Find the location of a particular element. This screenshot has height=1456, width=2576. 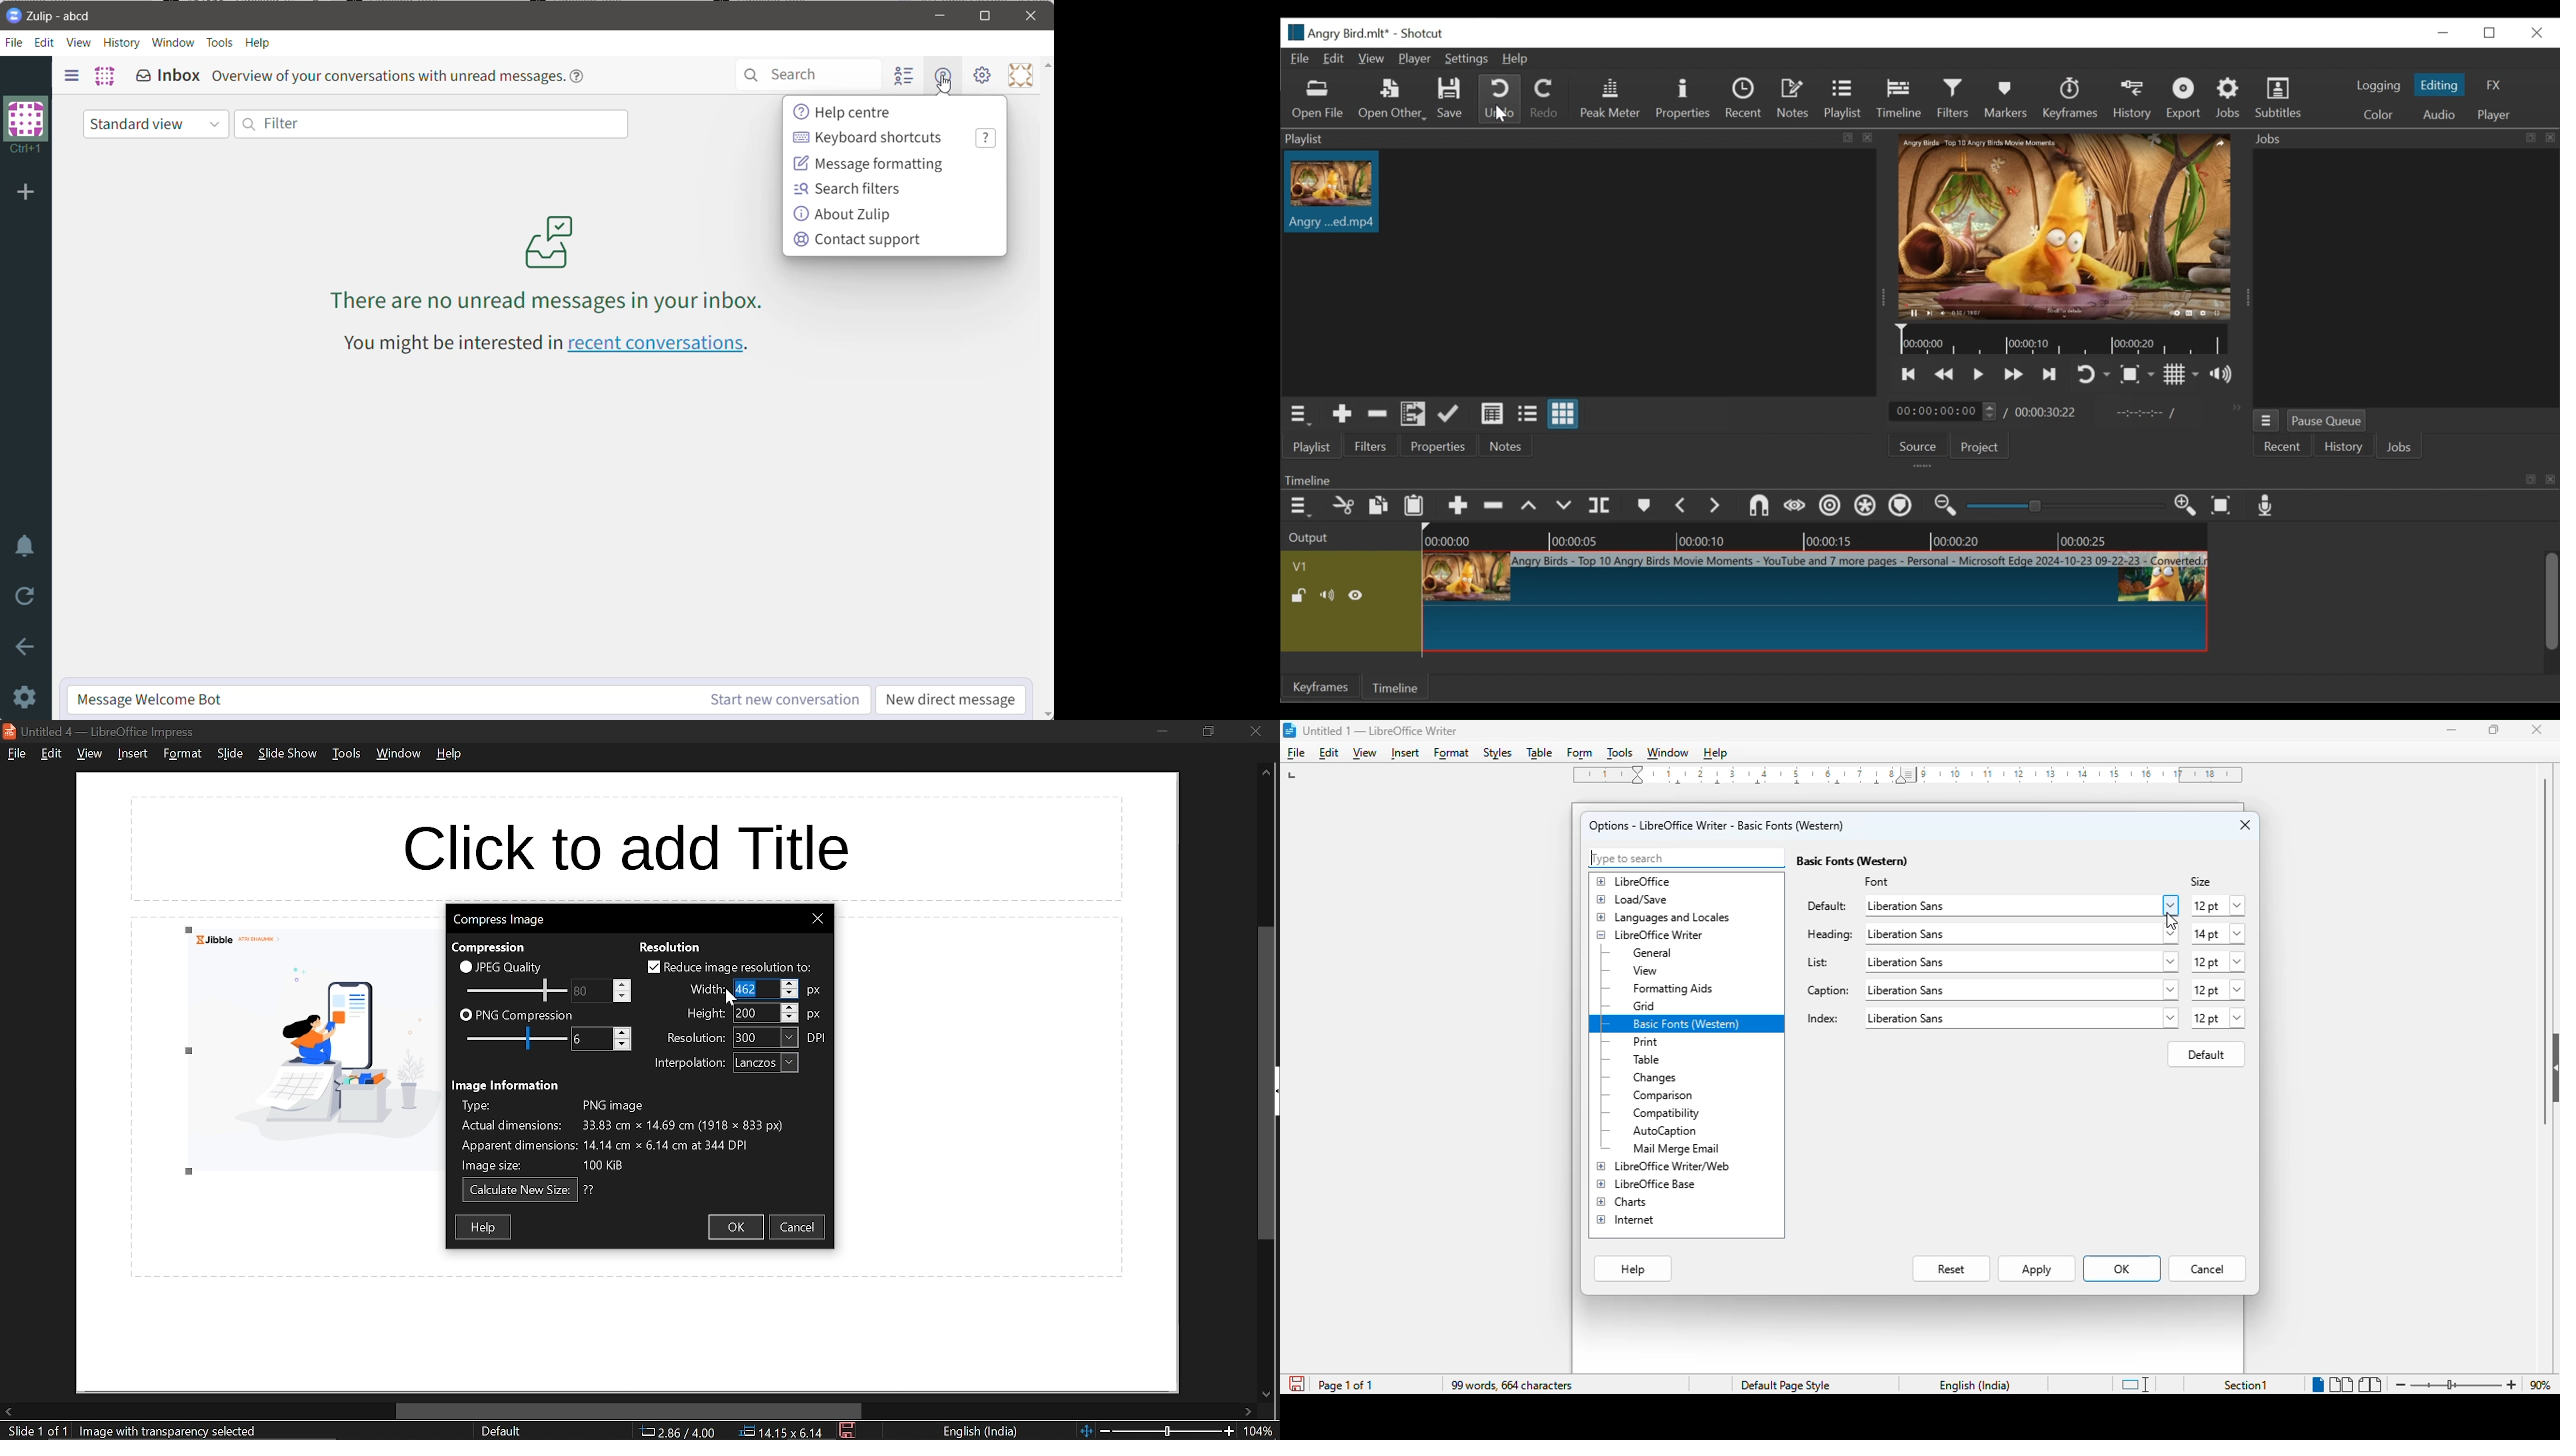

form is located at coordinates (1580, 755).